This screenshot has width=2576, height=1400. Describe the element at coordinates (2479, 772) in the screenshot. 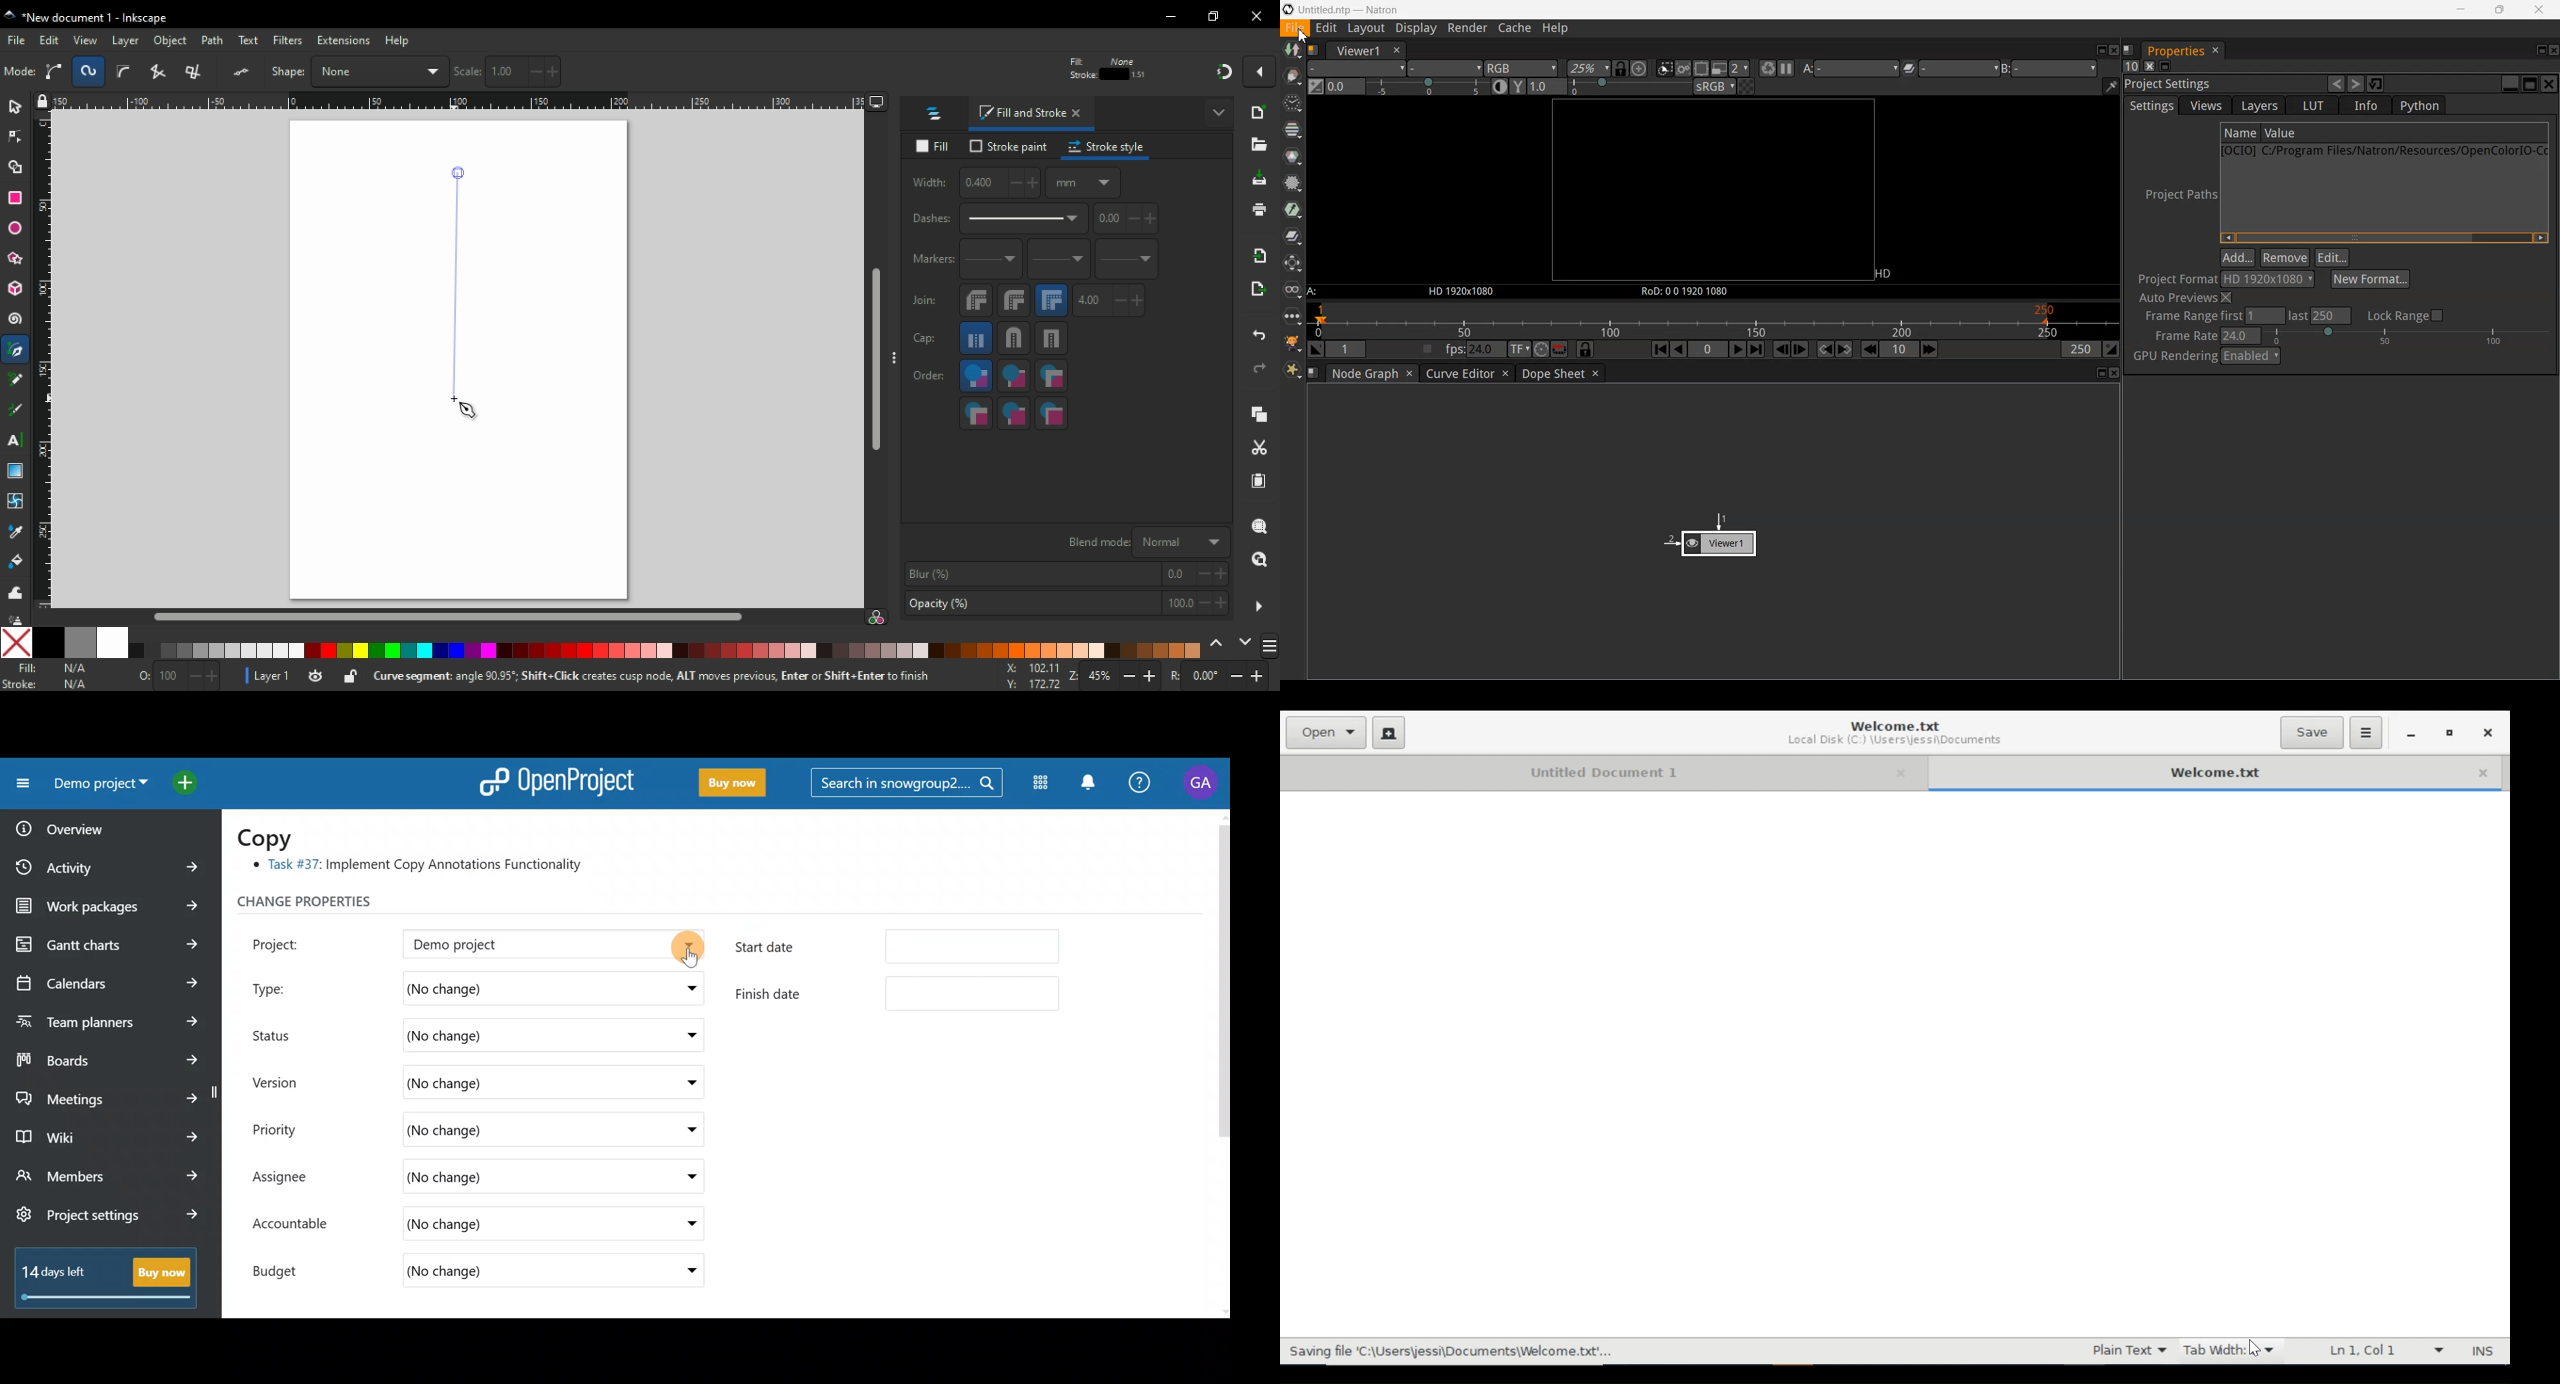

I see `close` at that location.